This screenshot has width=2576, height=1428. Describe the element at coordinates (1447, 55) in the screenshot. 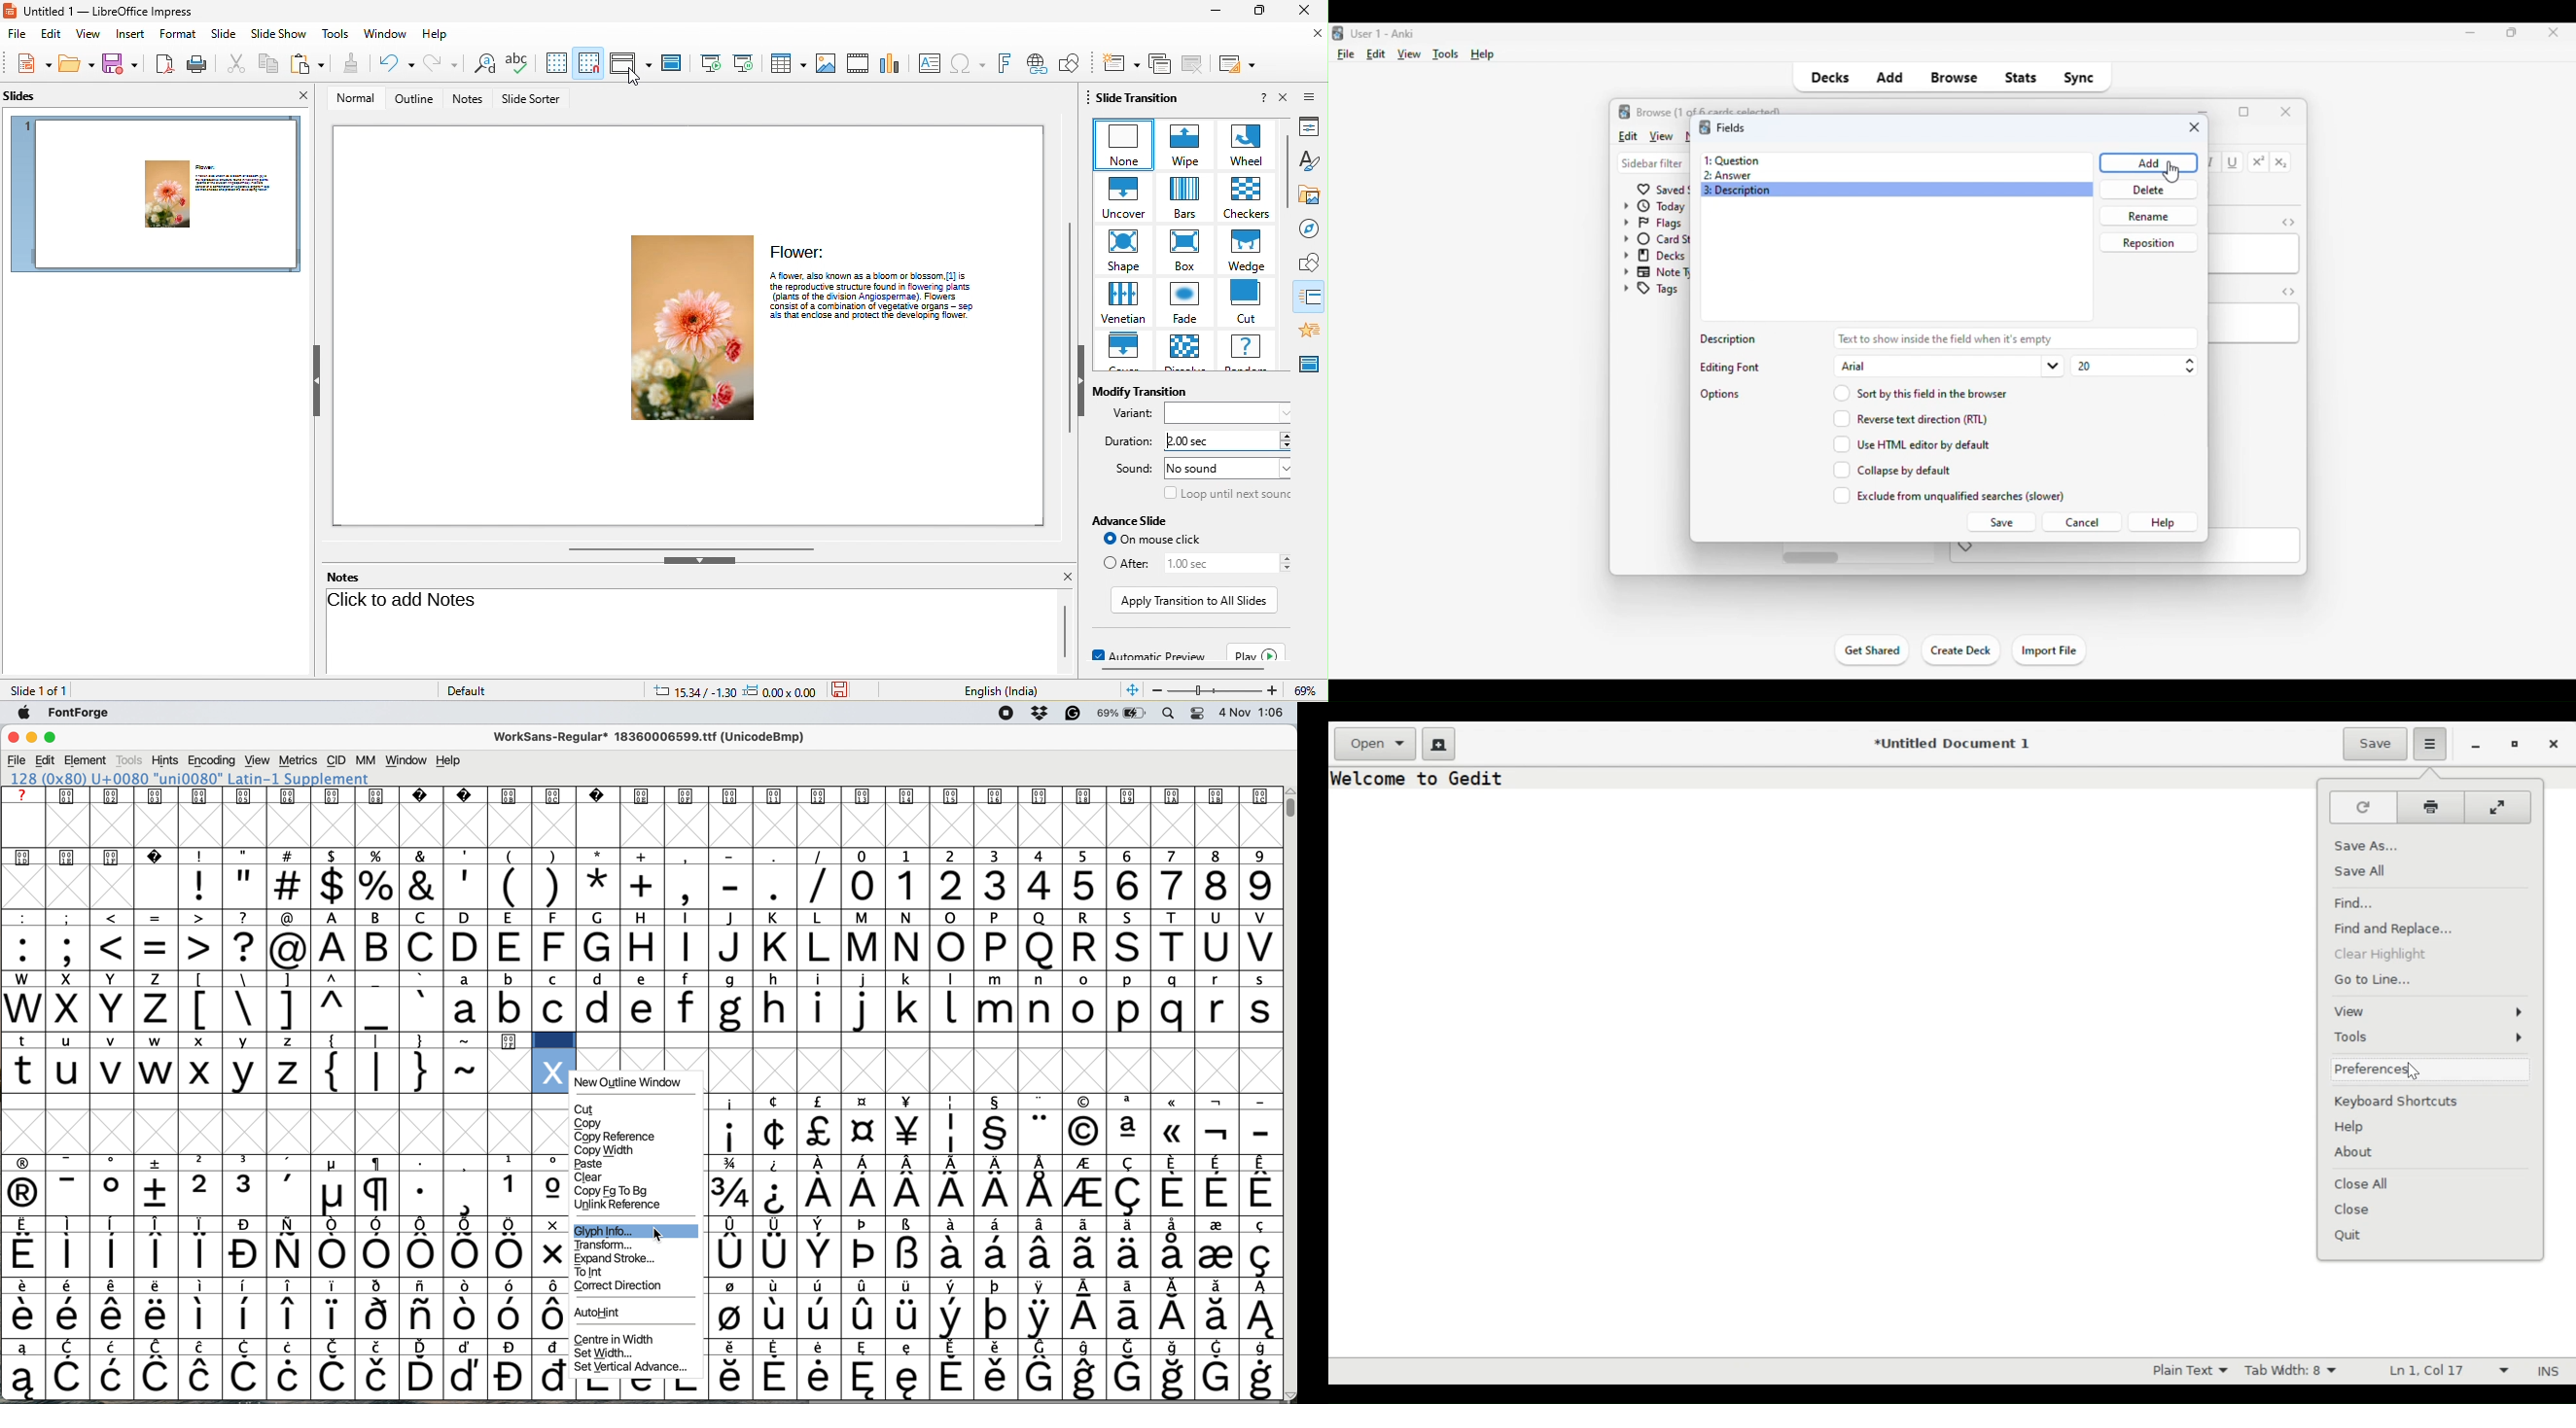

I see `tools` at that location.